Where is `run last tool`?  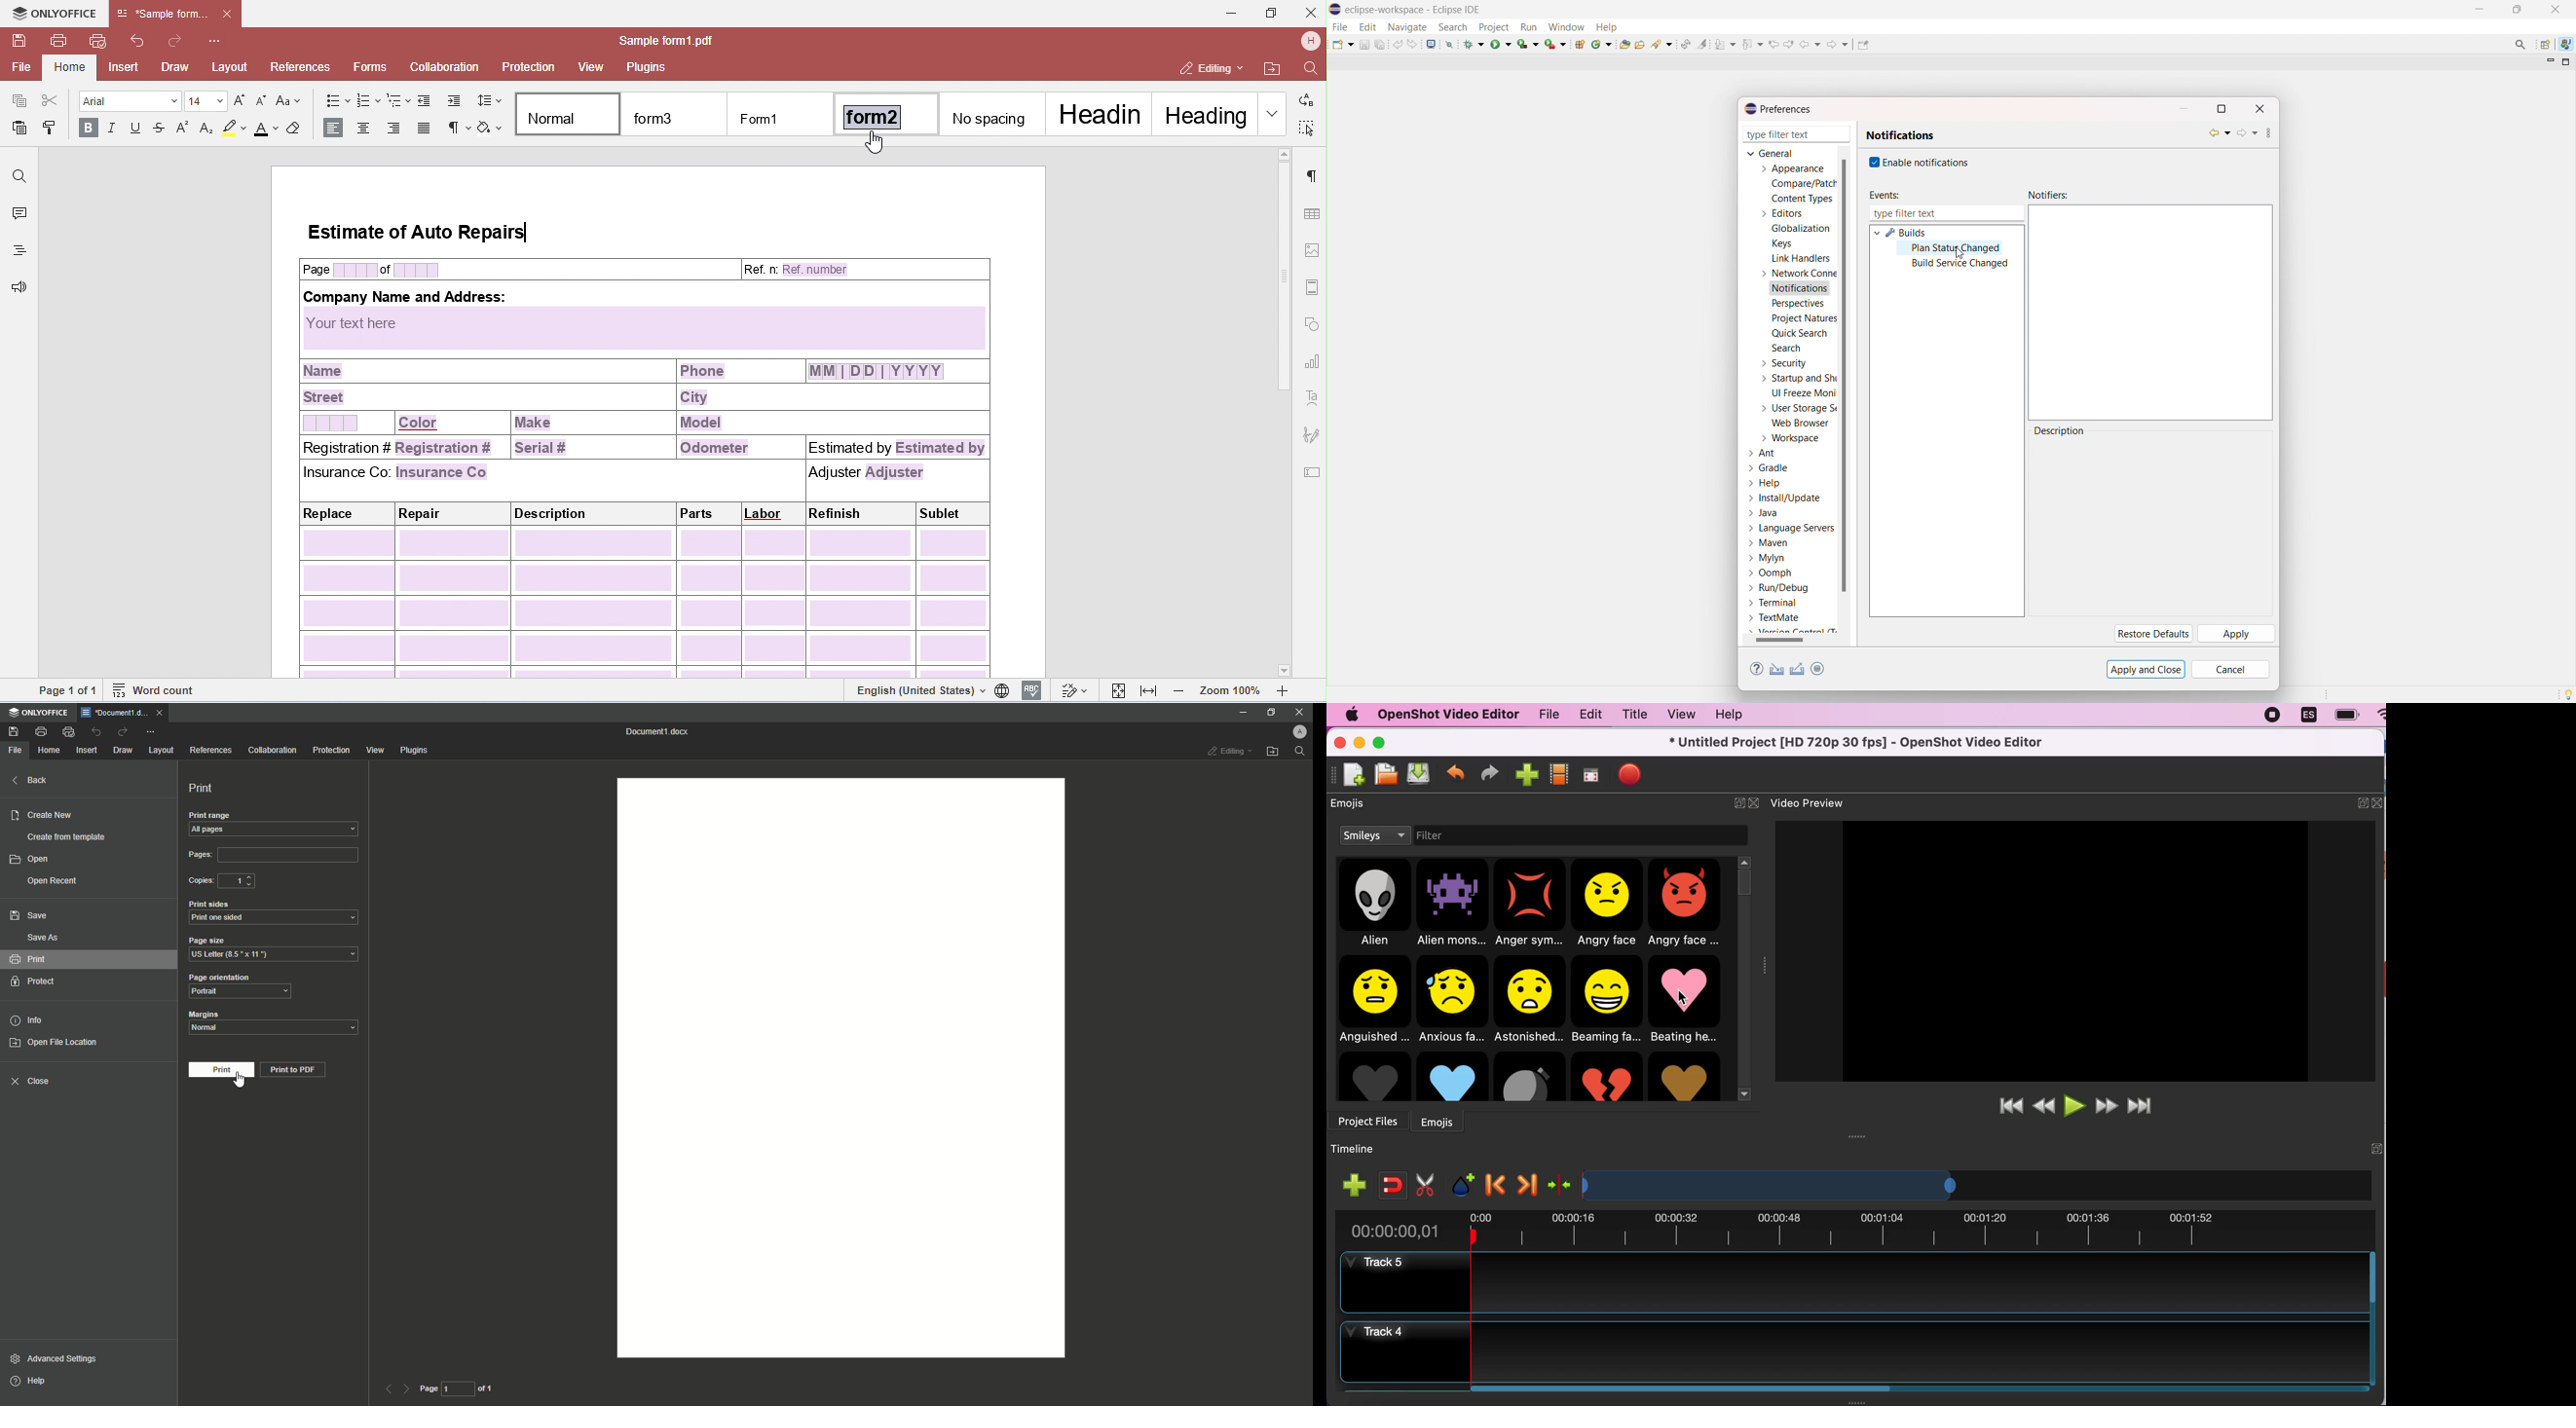
run last tool is located at coordinates (1556, 44).